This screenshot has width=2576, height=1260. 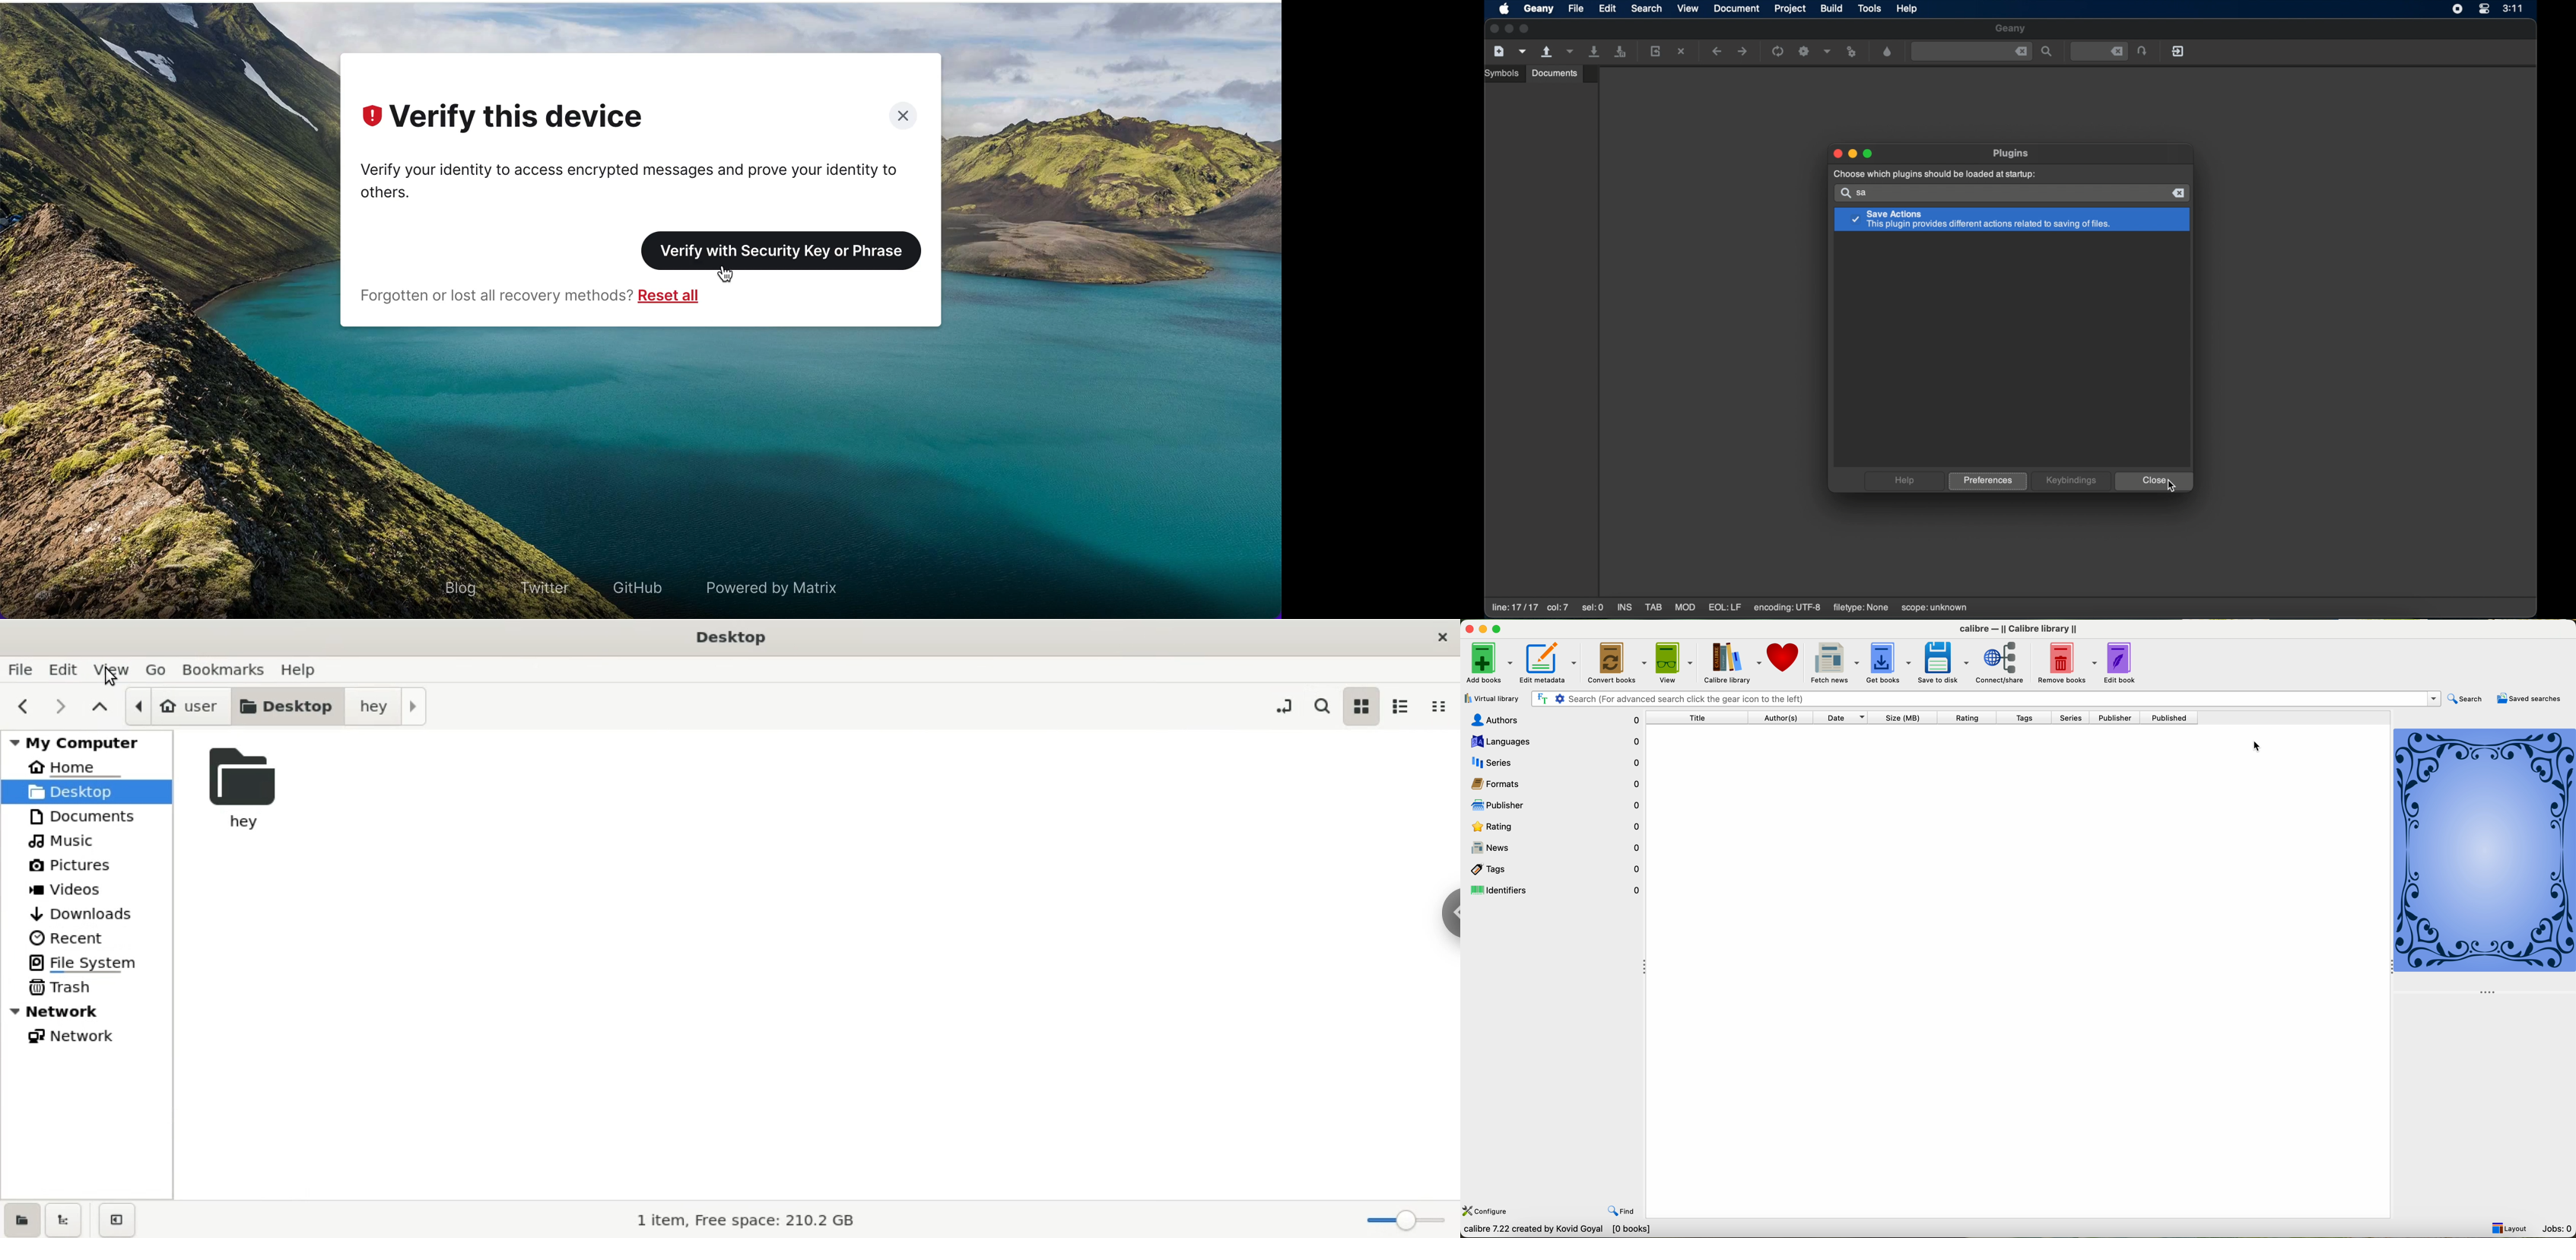 I want to click on search bar, so click(x=2008, y=698).